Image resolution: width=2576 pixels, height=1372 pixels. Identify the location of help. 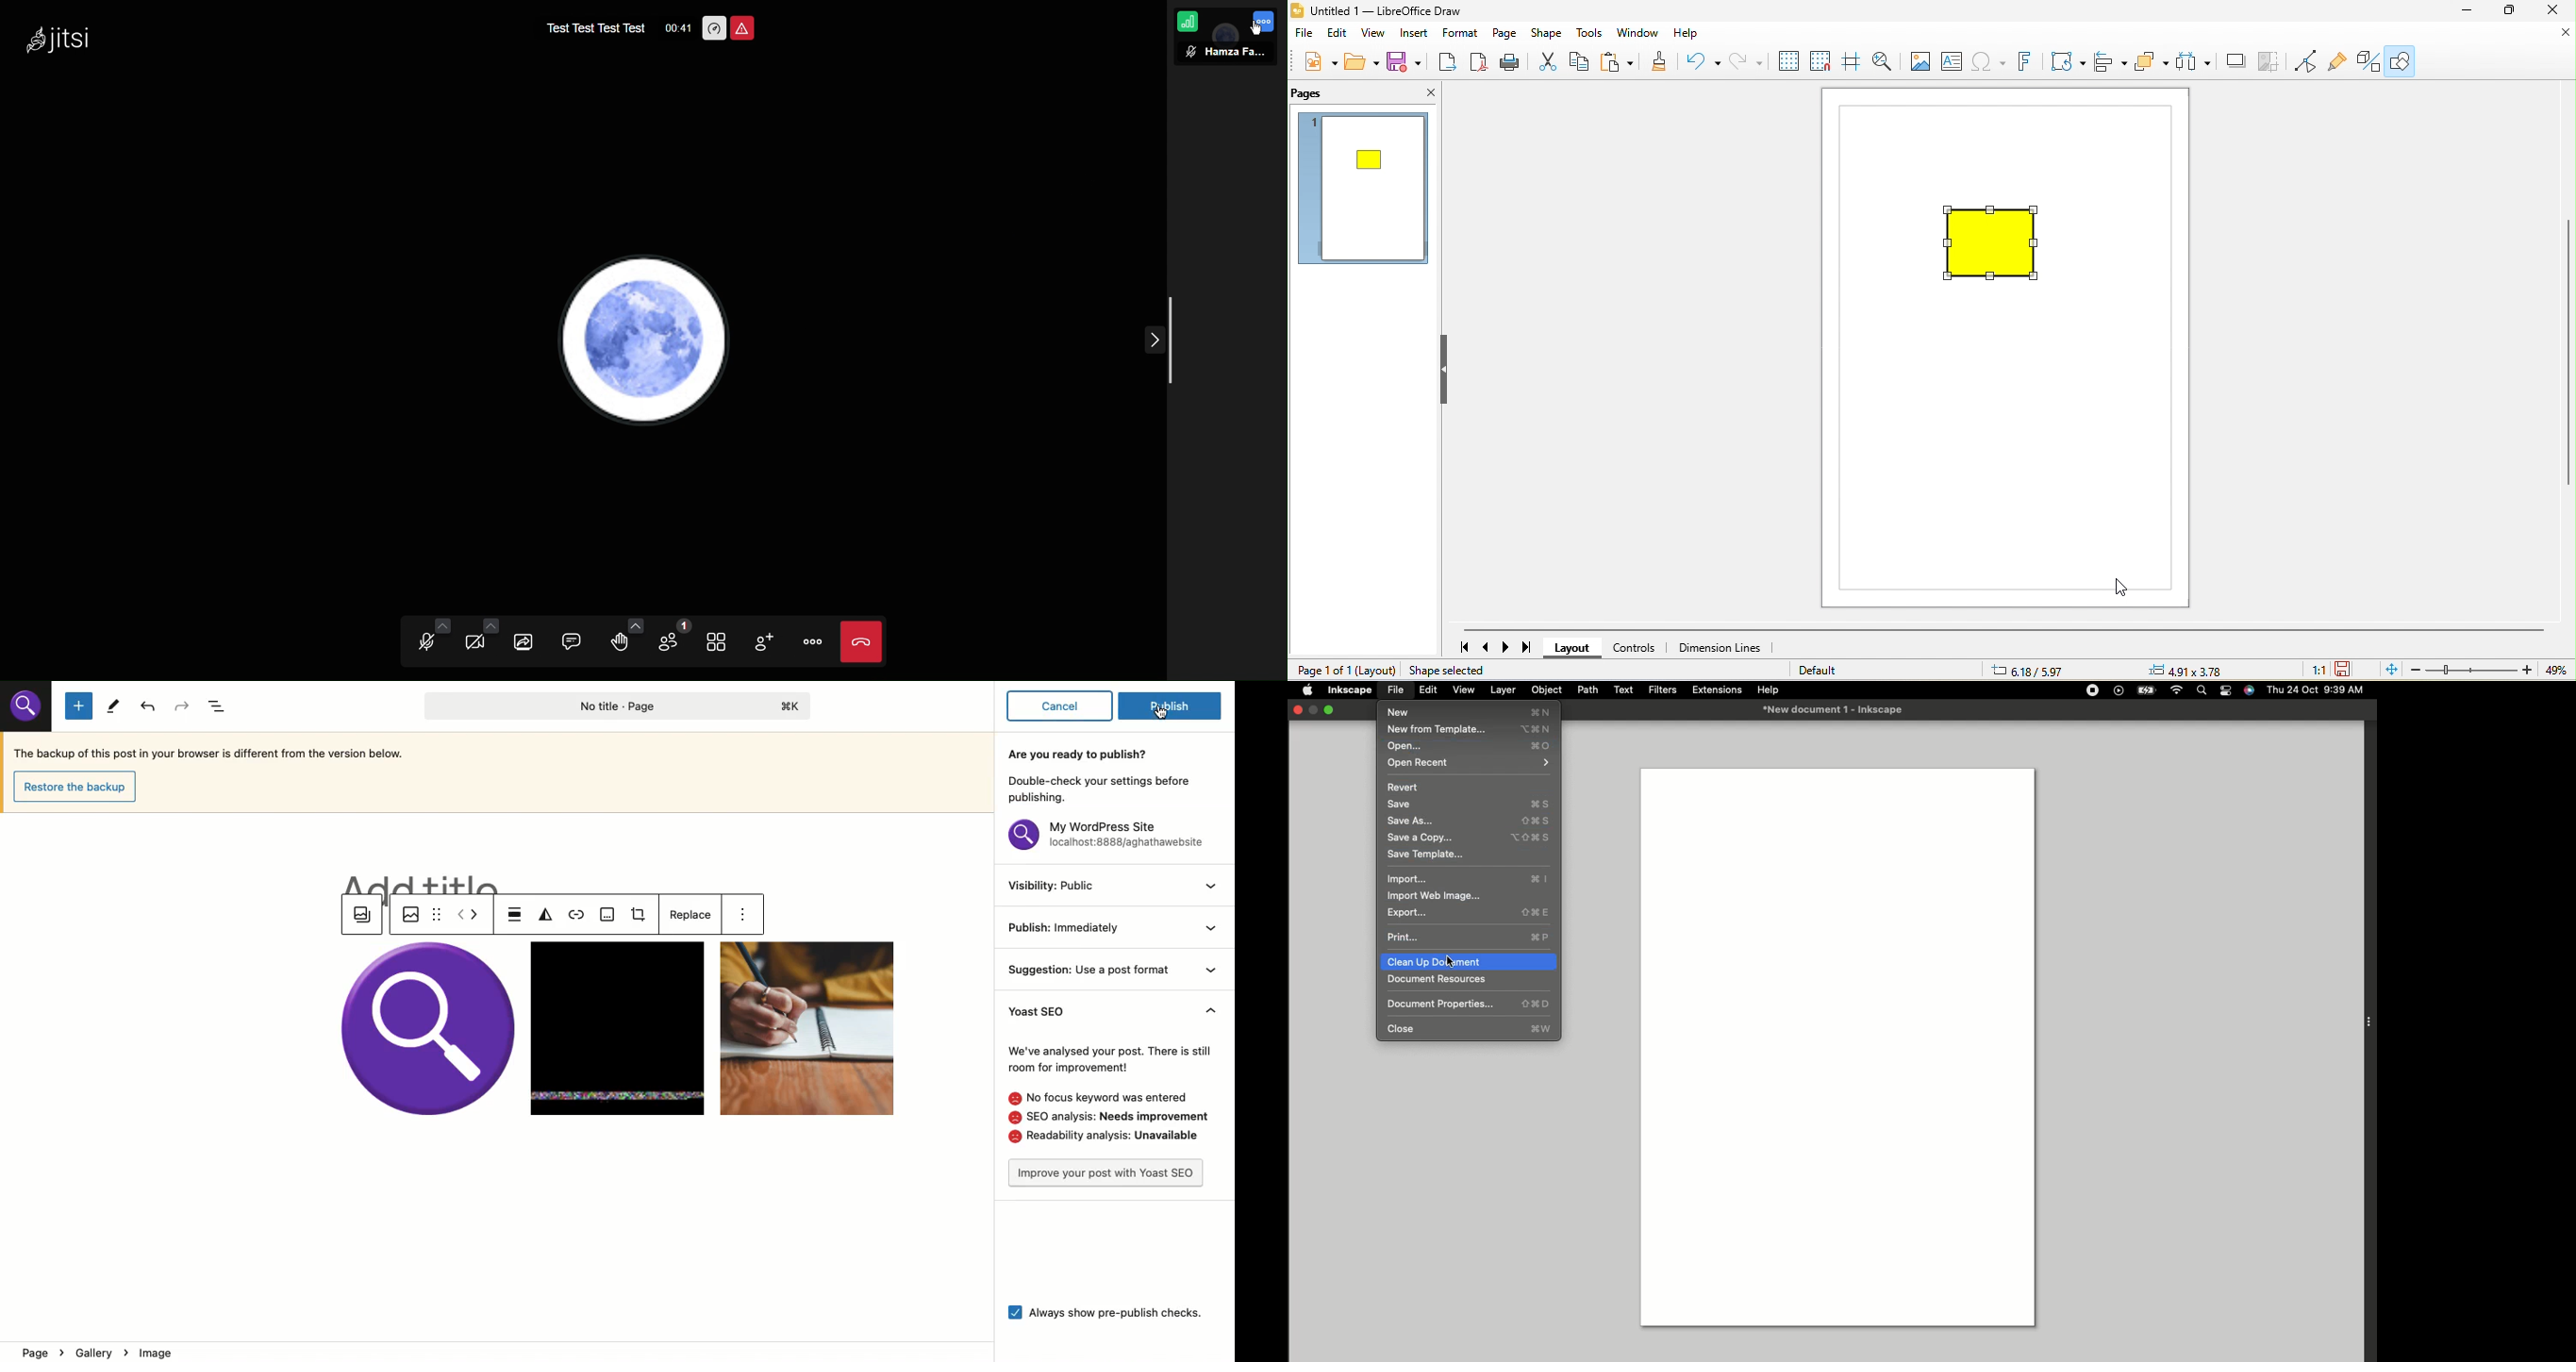
(1689, 33).